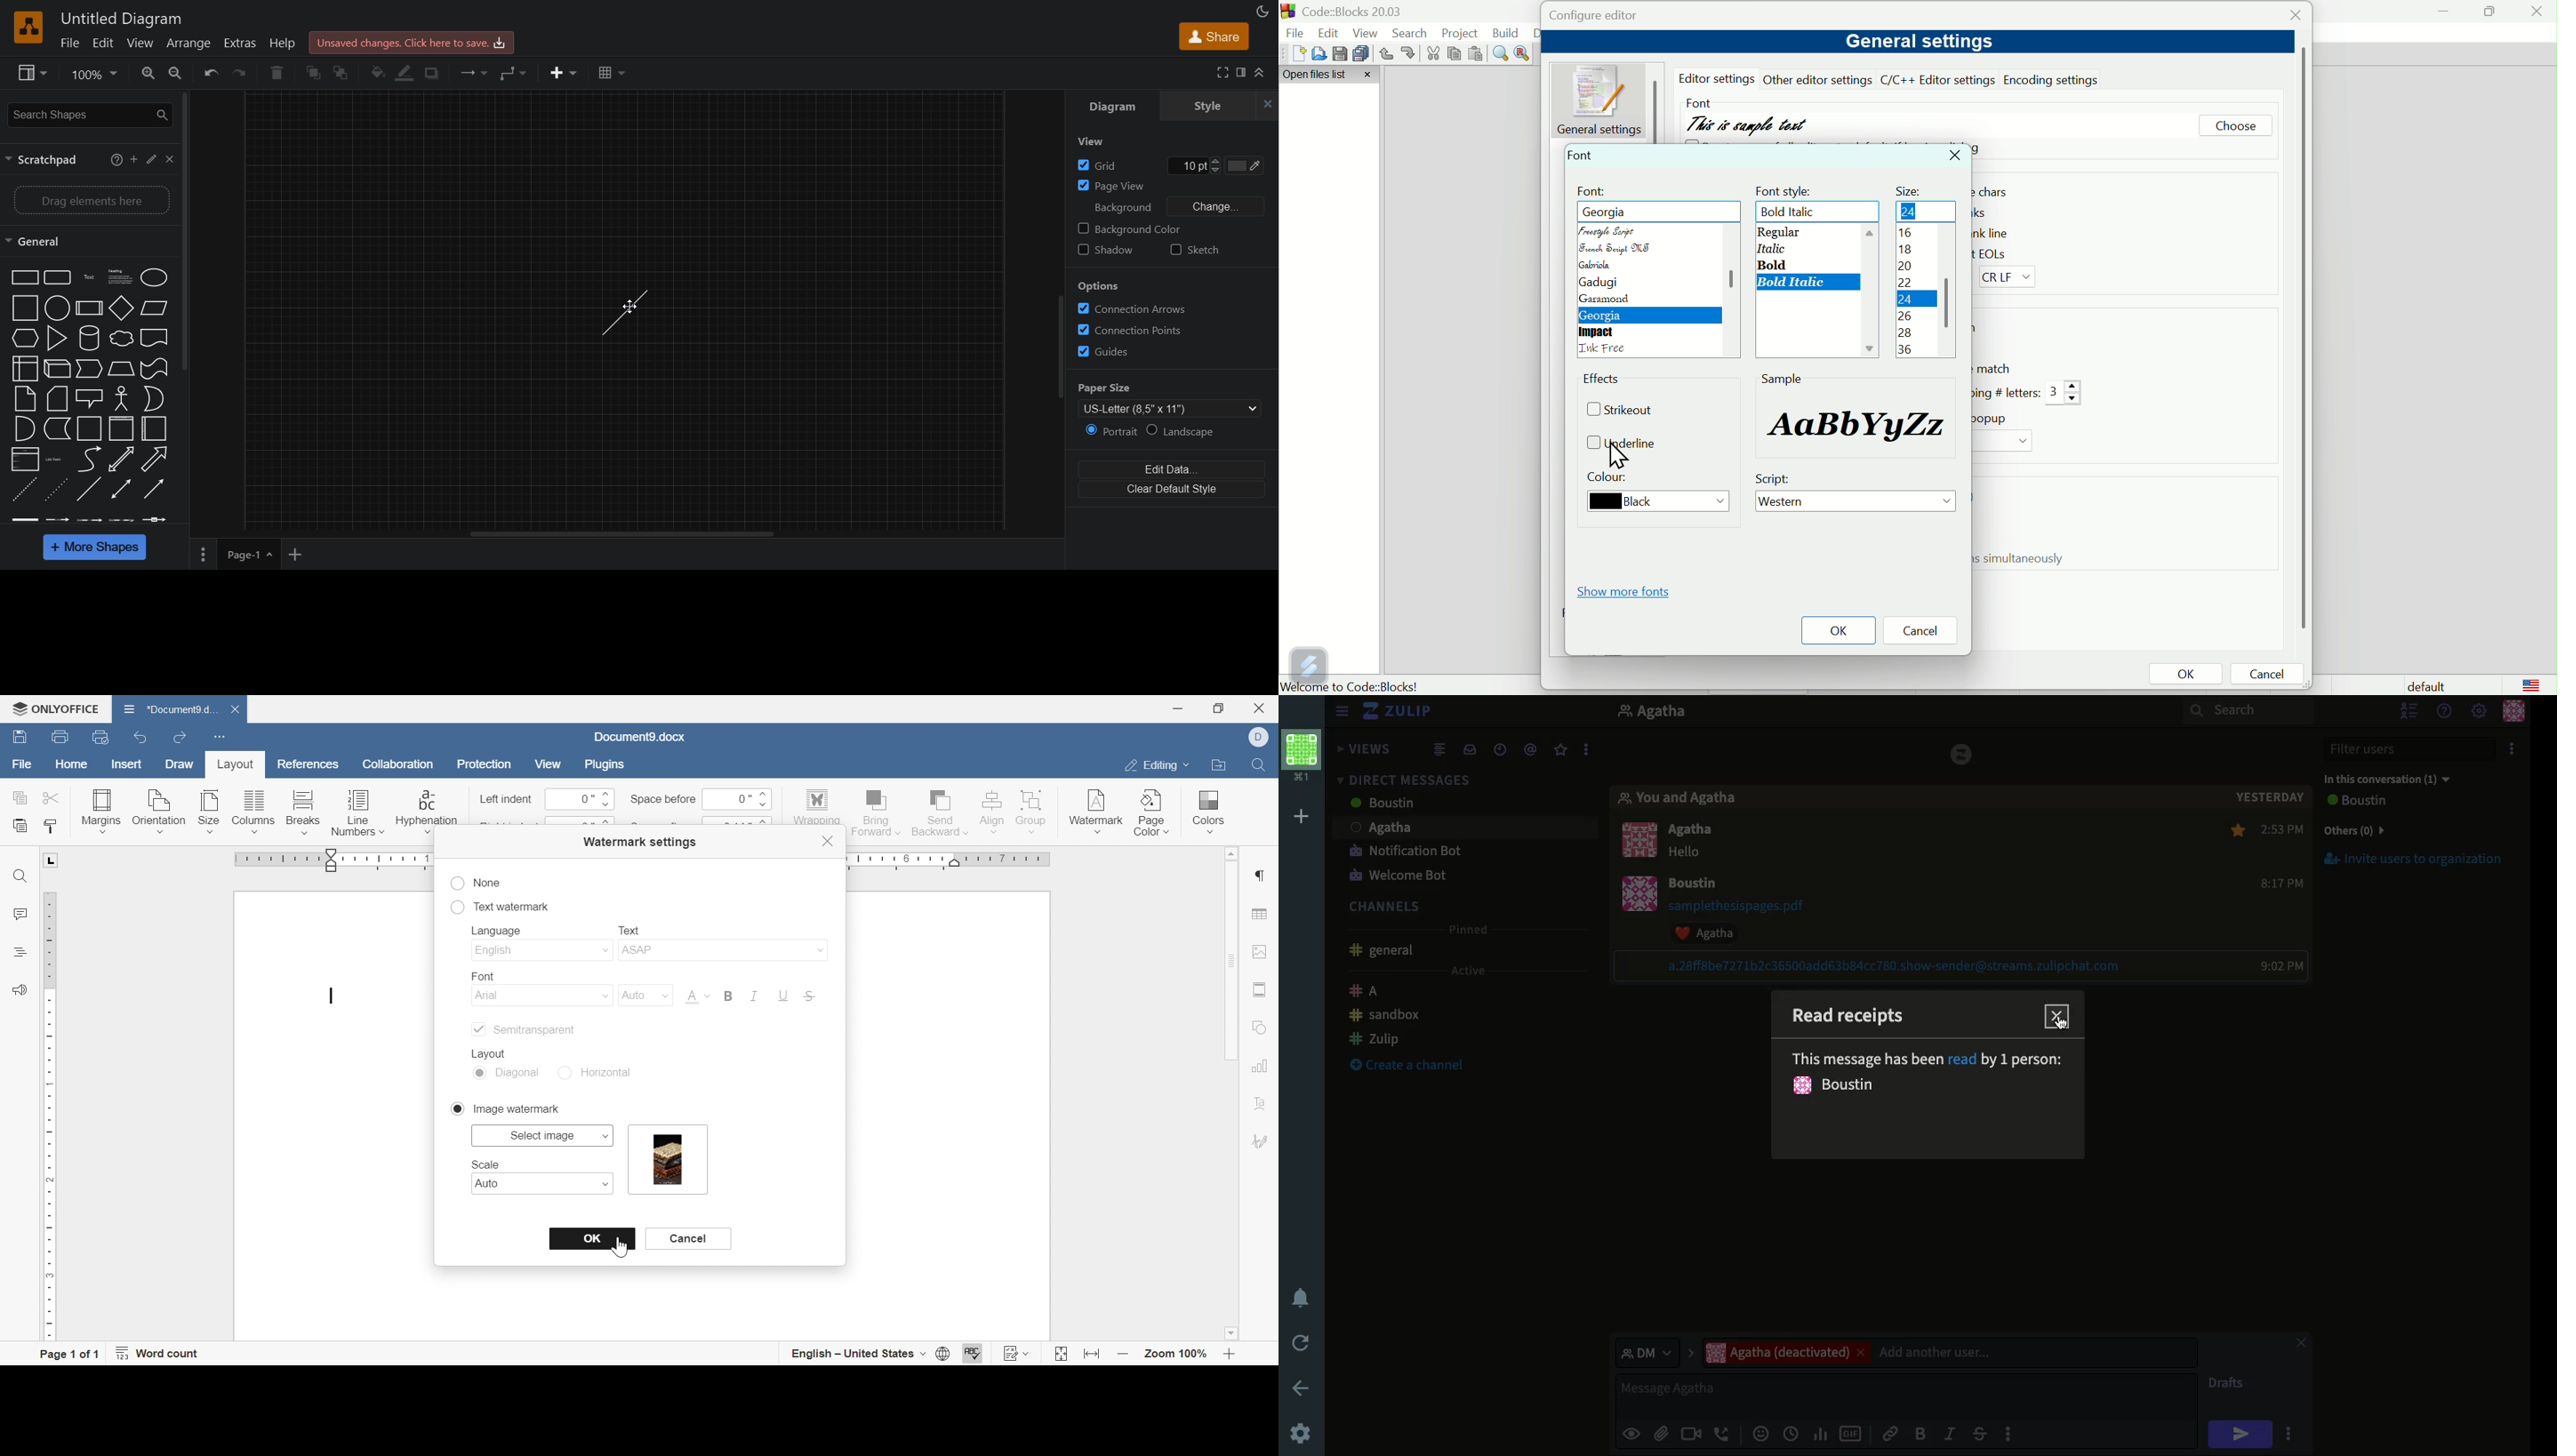  What do you see at coordinates (55, 338) in the screenshot?
I see `Triangle` at bounding box center [55, 338].